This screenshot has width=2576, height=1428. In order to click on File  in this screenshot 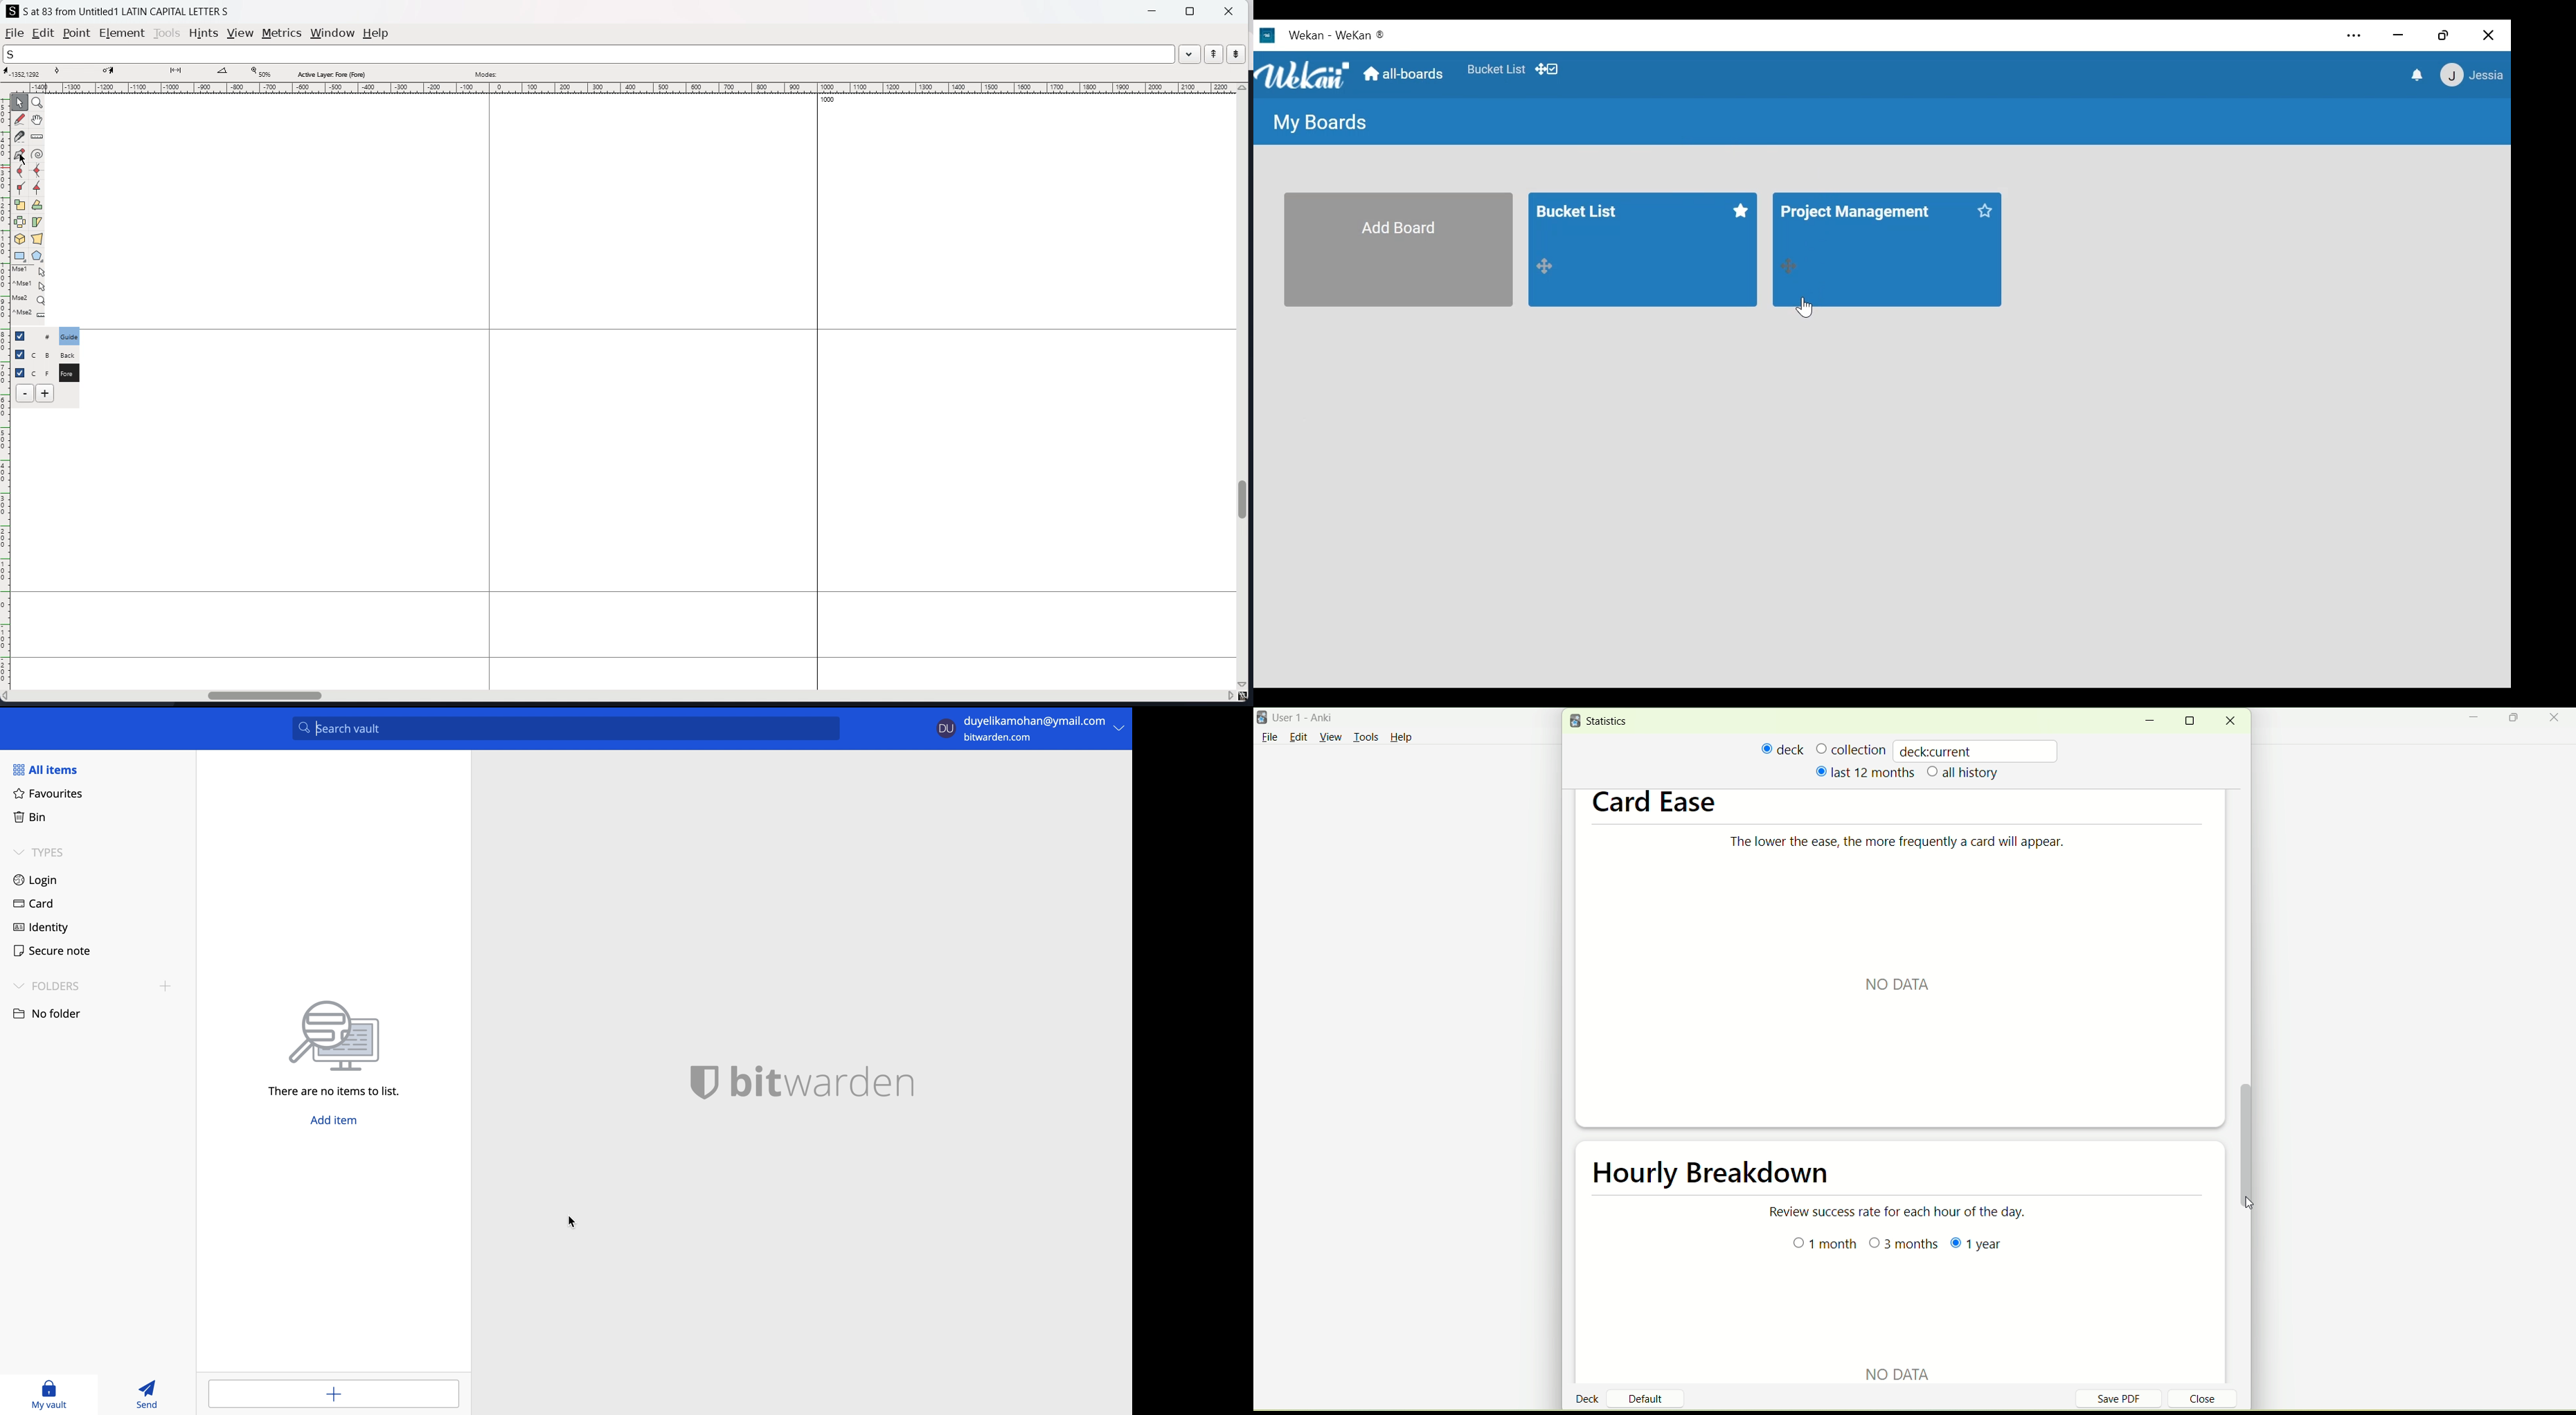, I will do `click(1269, 737)`.